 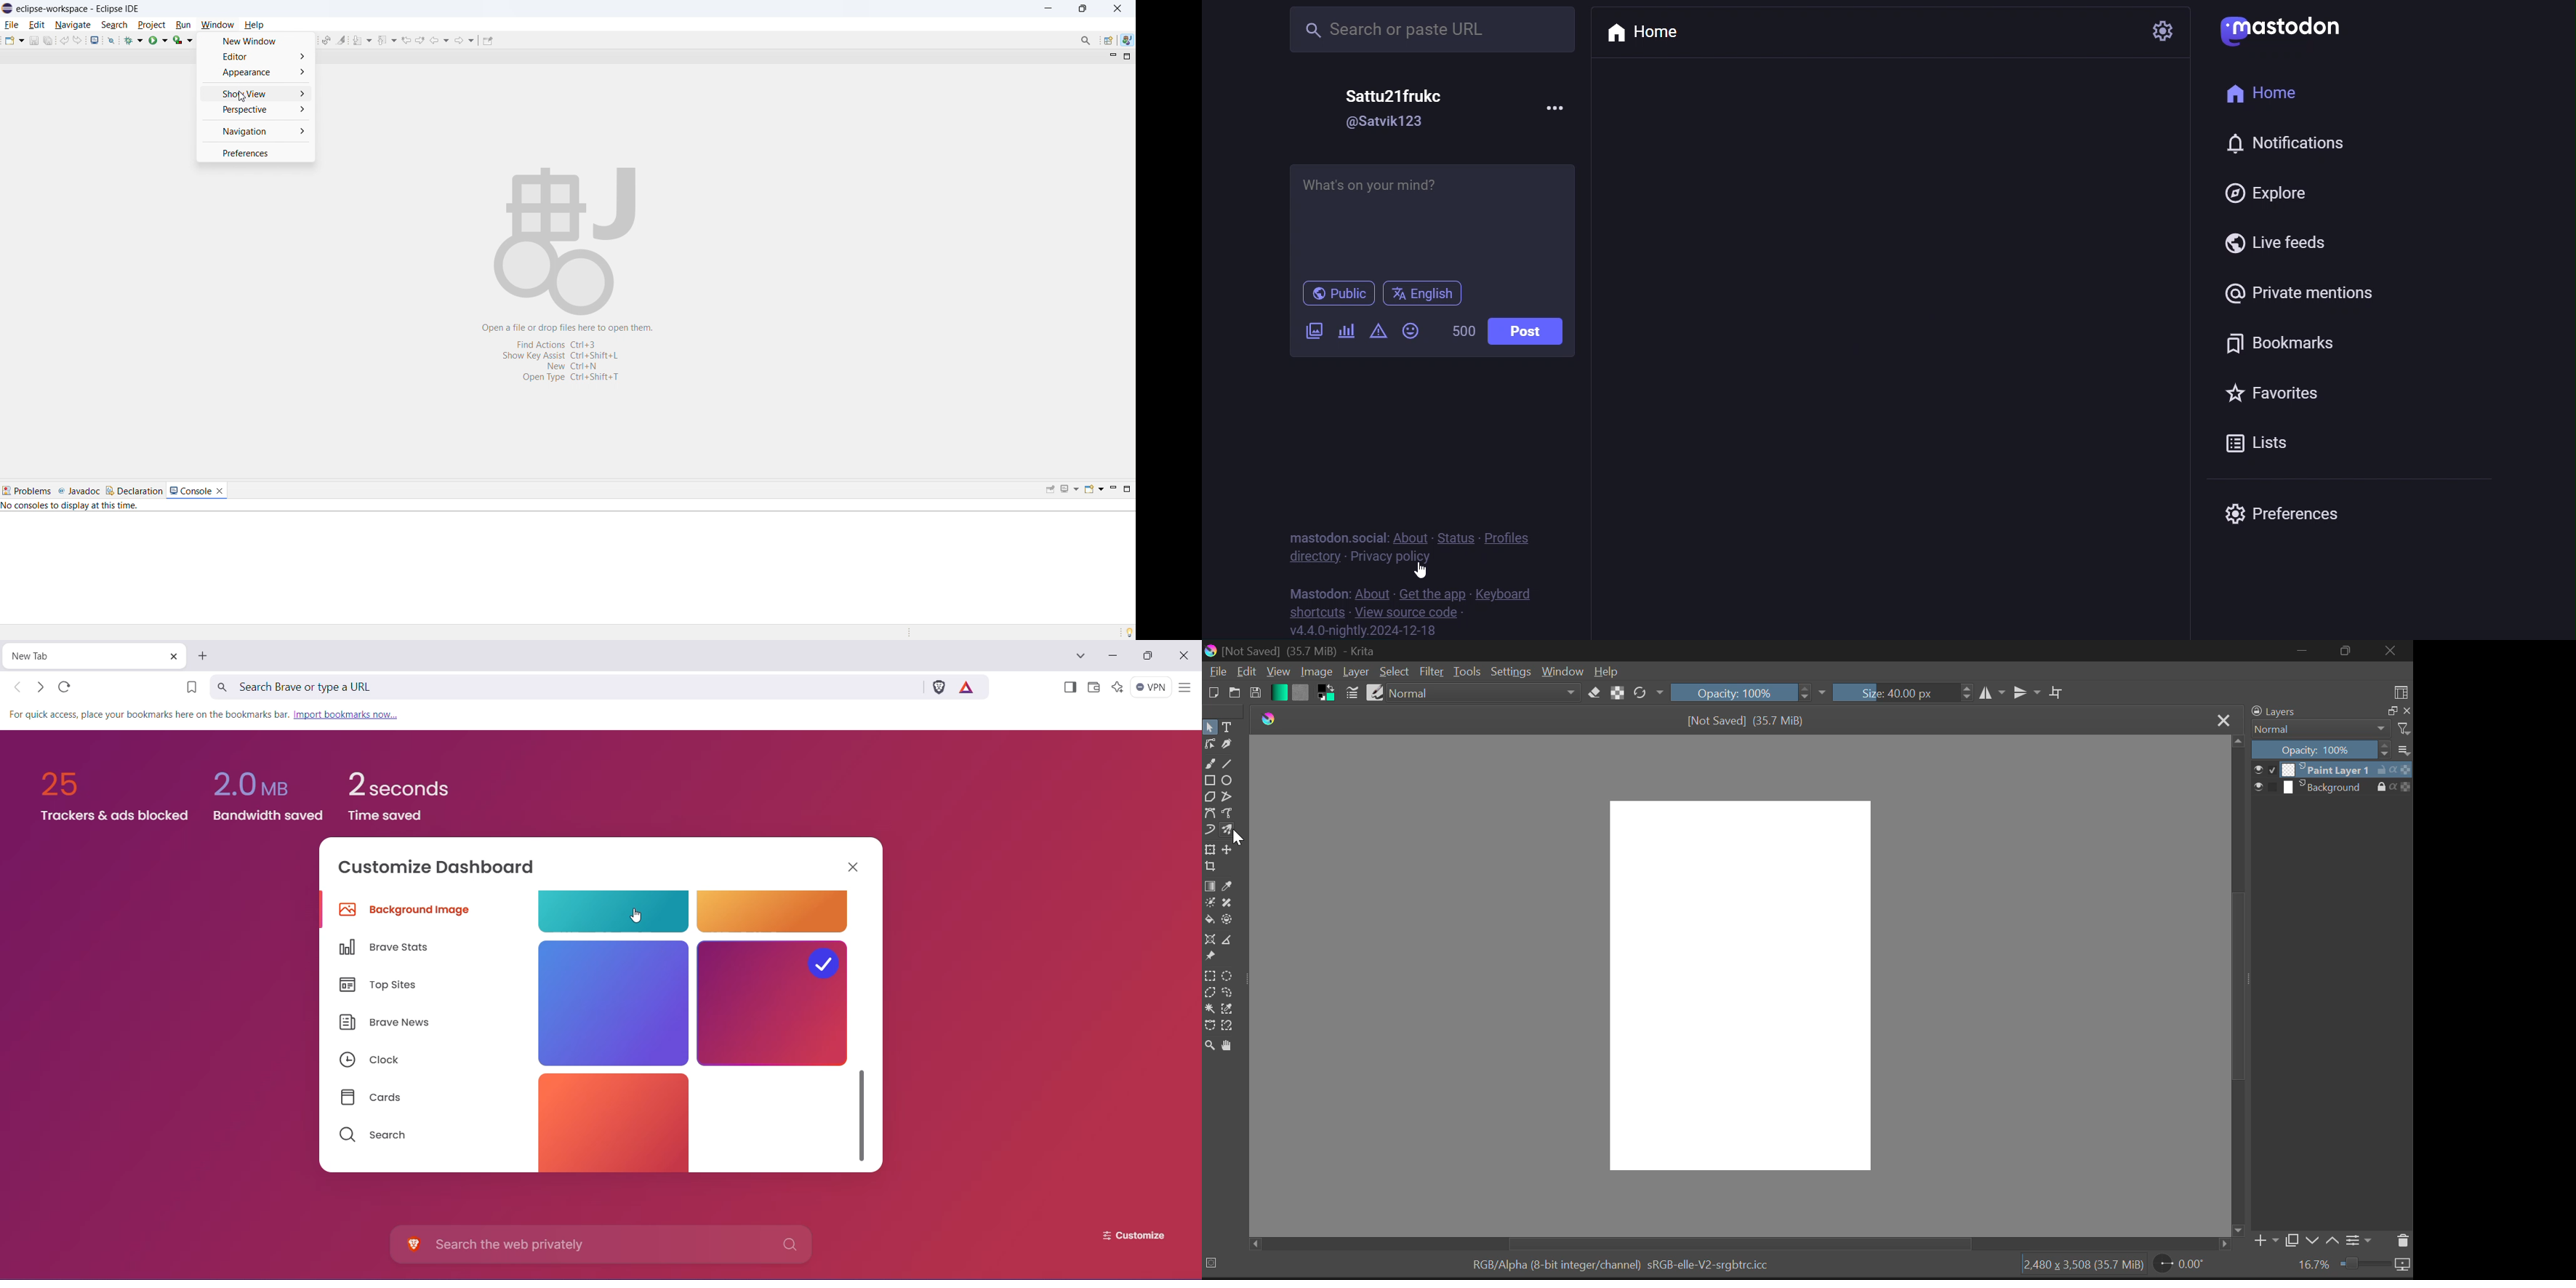 What do you see at coordinates (2086, 1266) in the screenshot?
I see `2,480 x 3,508 (35.7 MiB)` at bounding box center [2086, 1266].